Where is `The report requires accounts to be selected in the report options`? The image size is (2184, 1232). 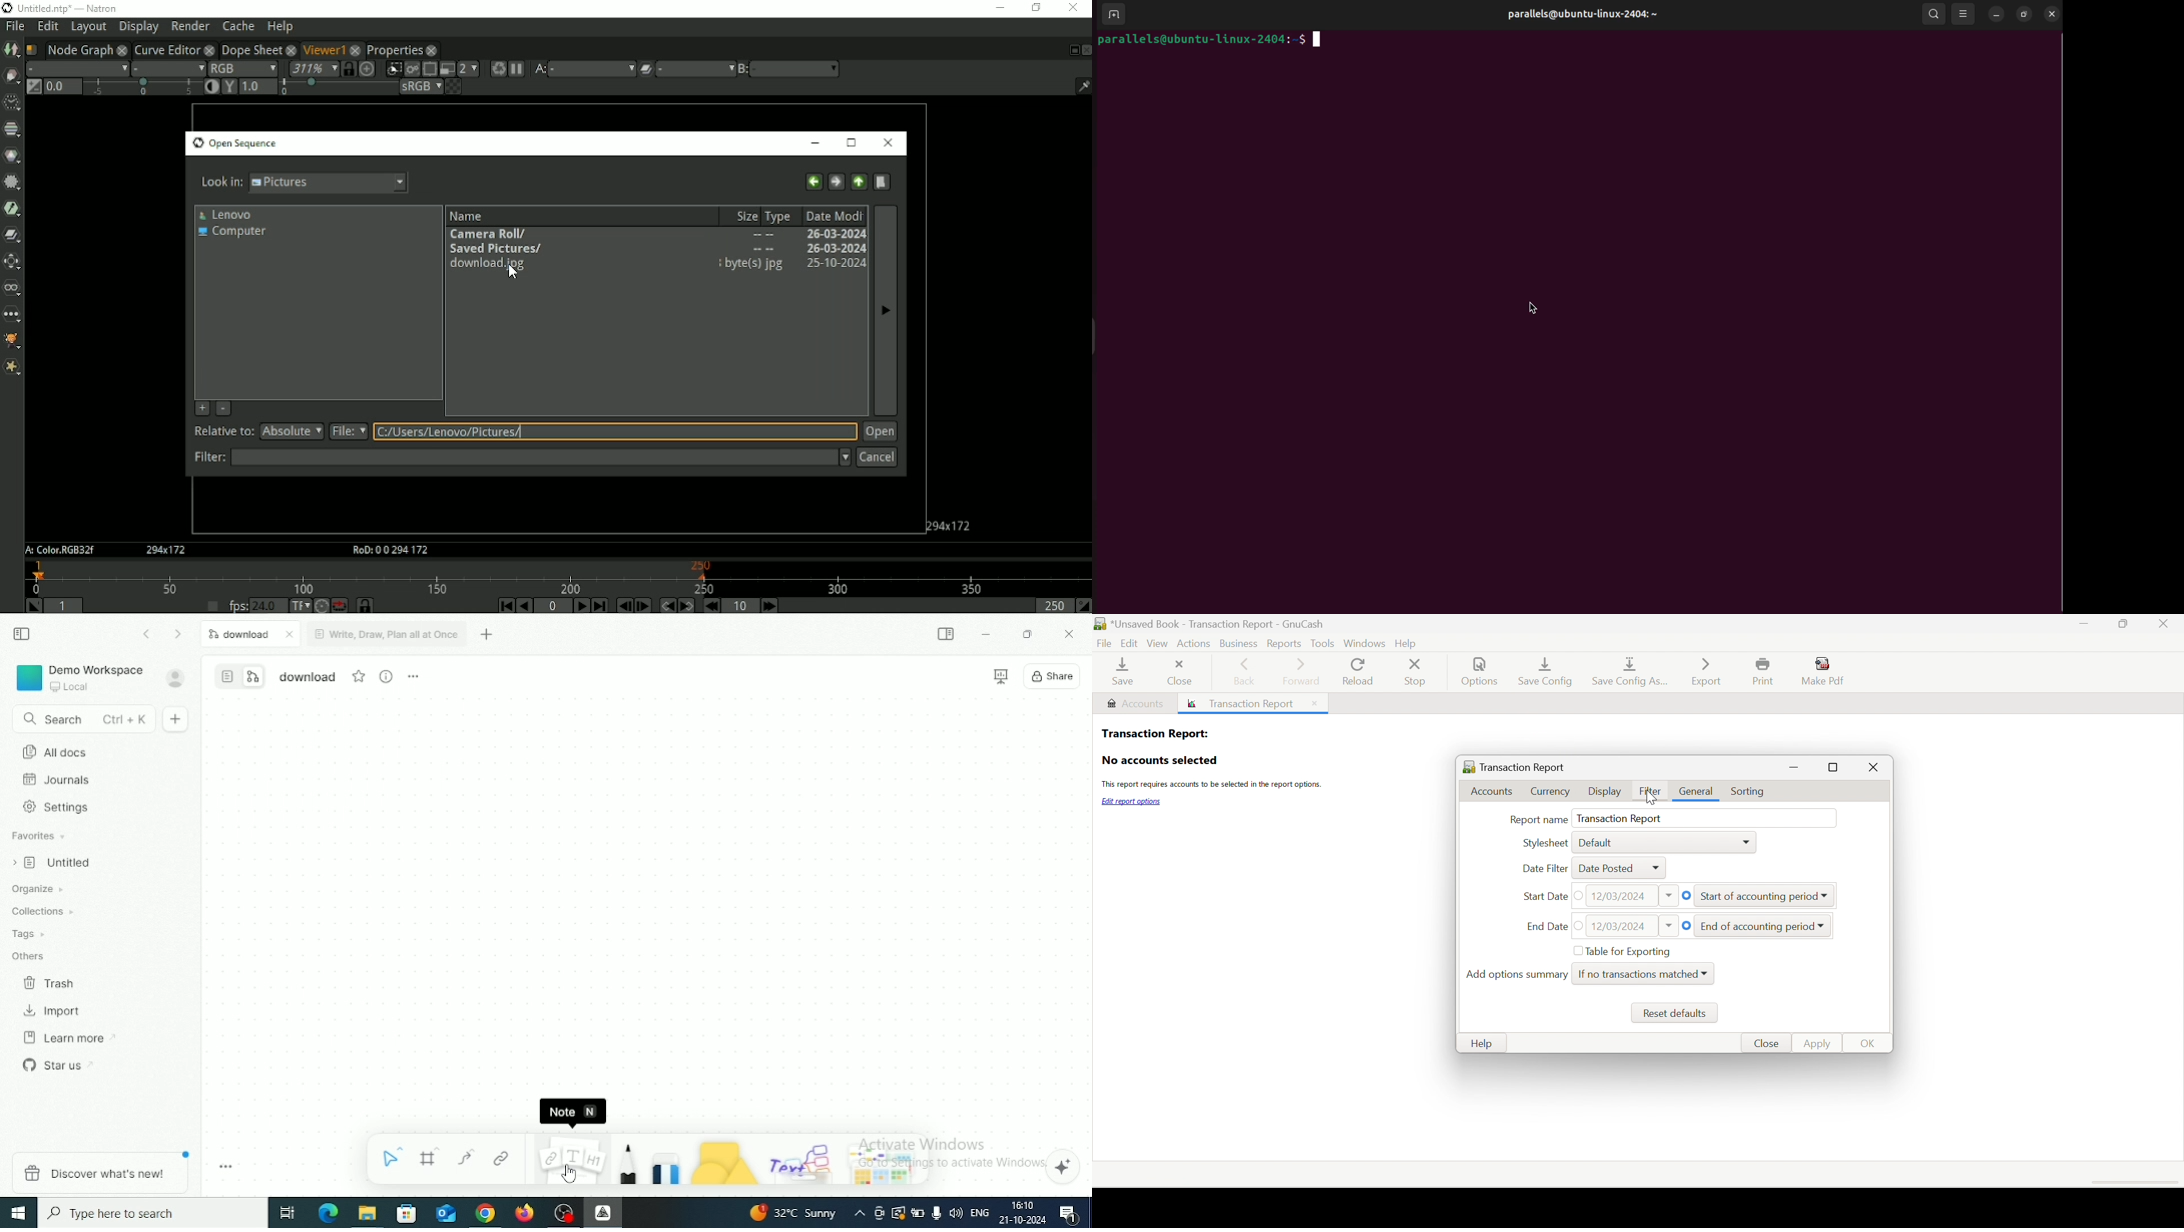
The report requires accounts to be selected in the report options is located at coordinates (1210, 786).